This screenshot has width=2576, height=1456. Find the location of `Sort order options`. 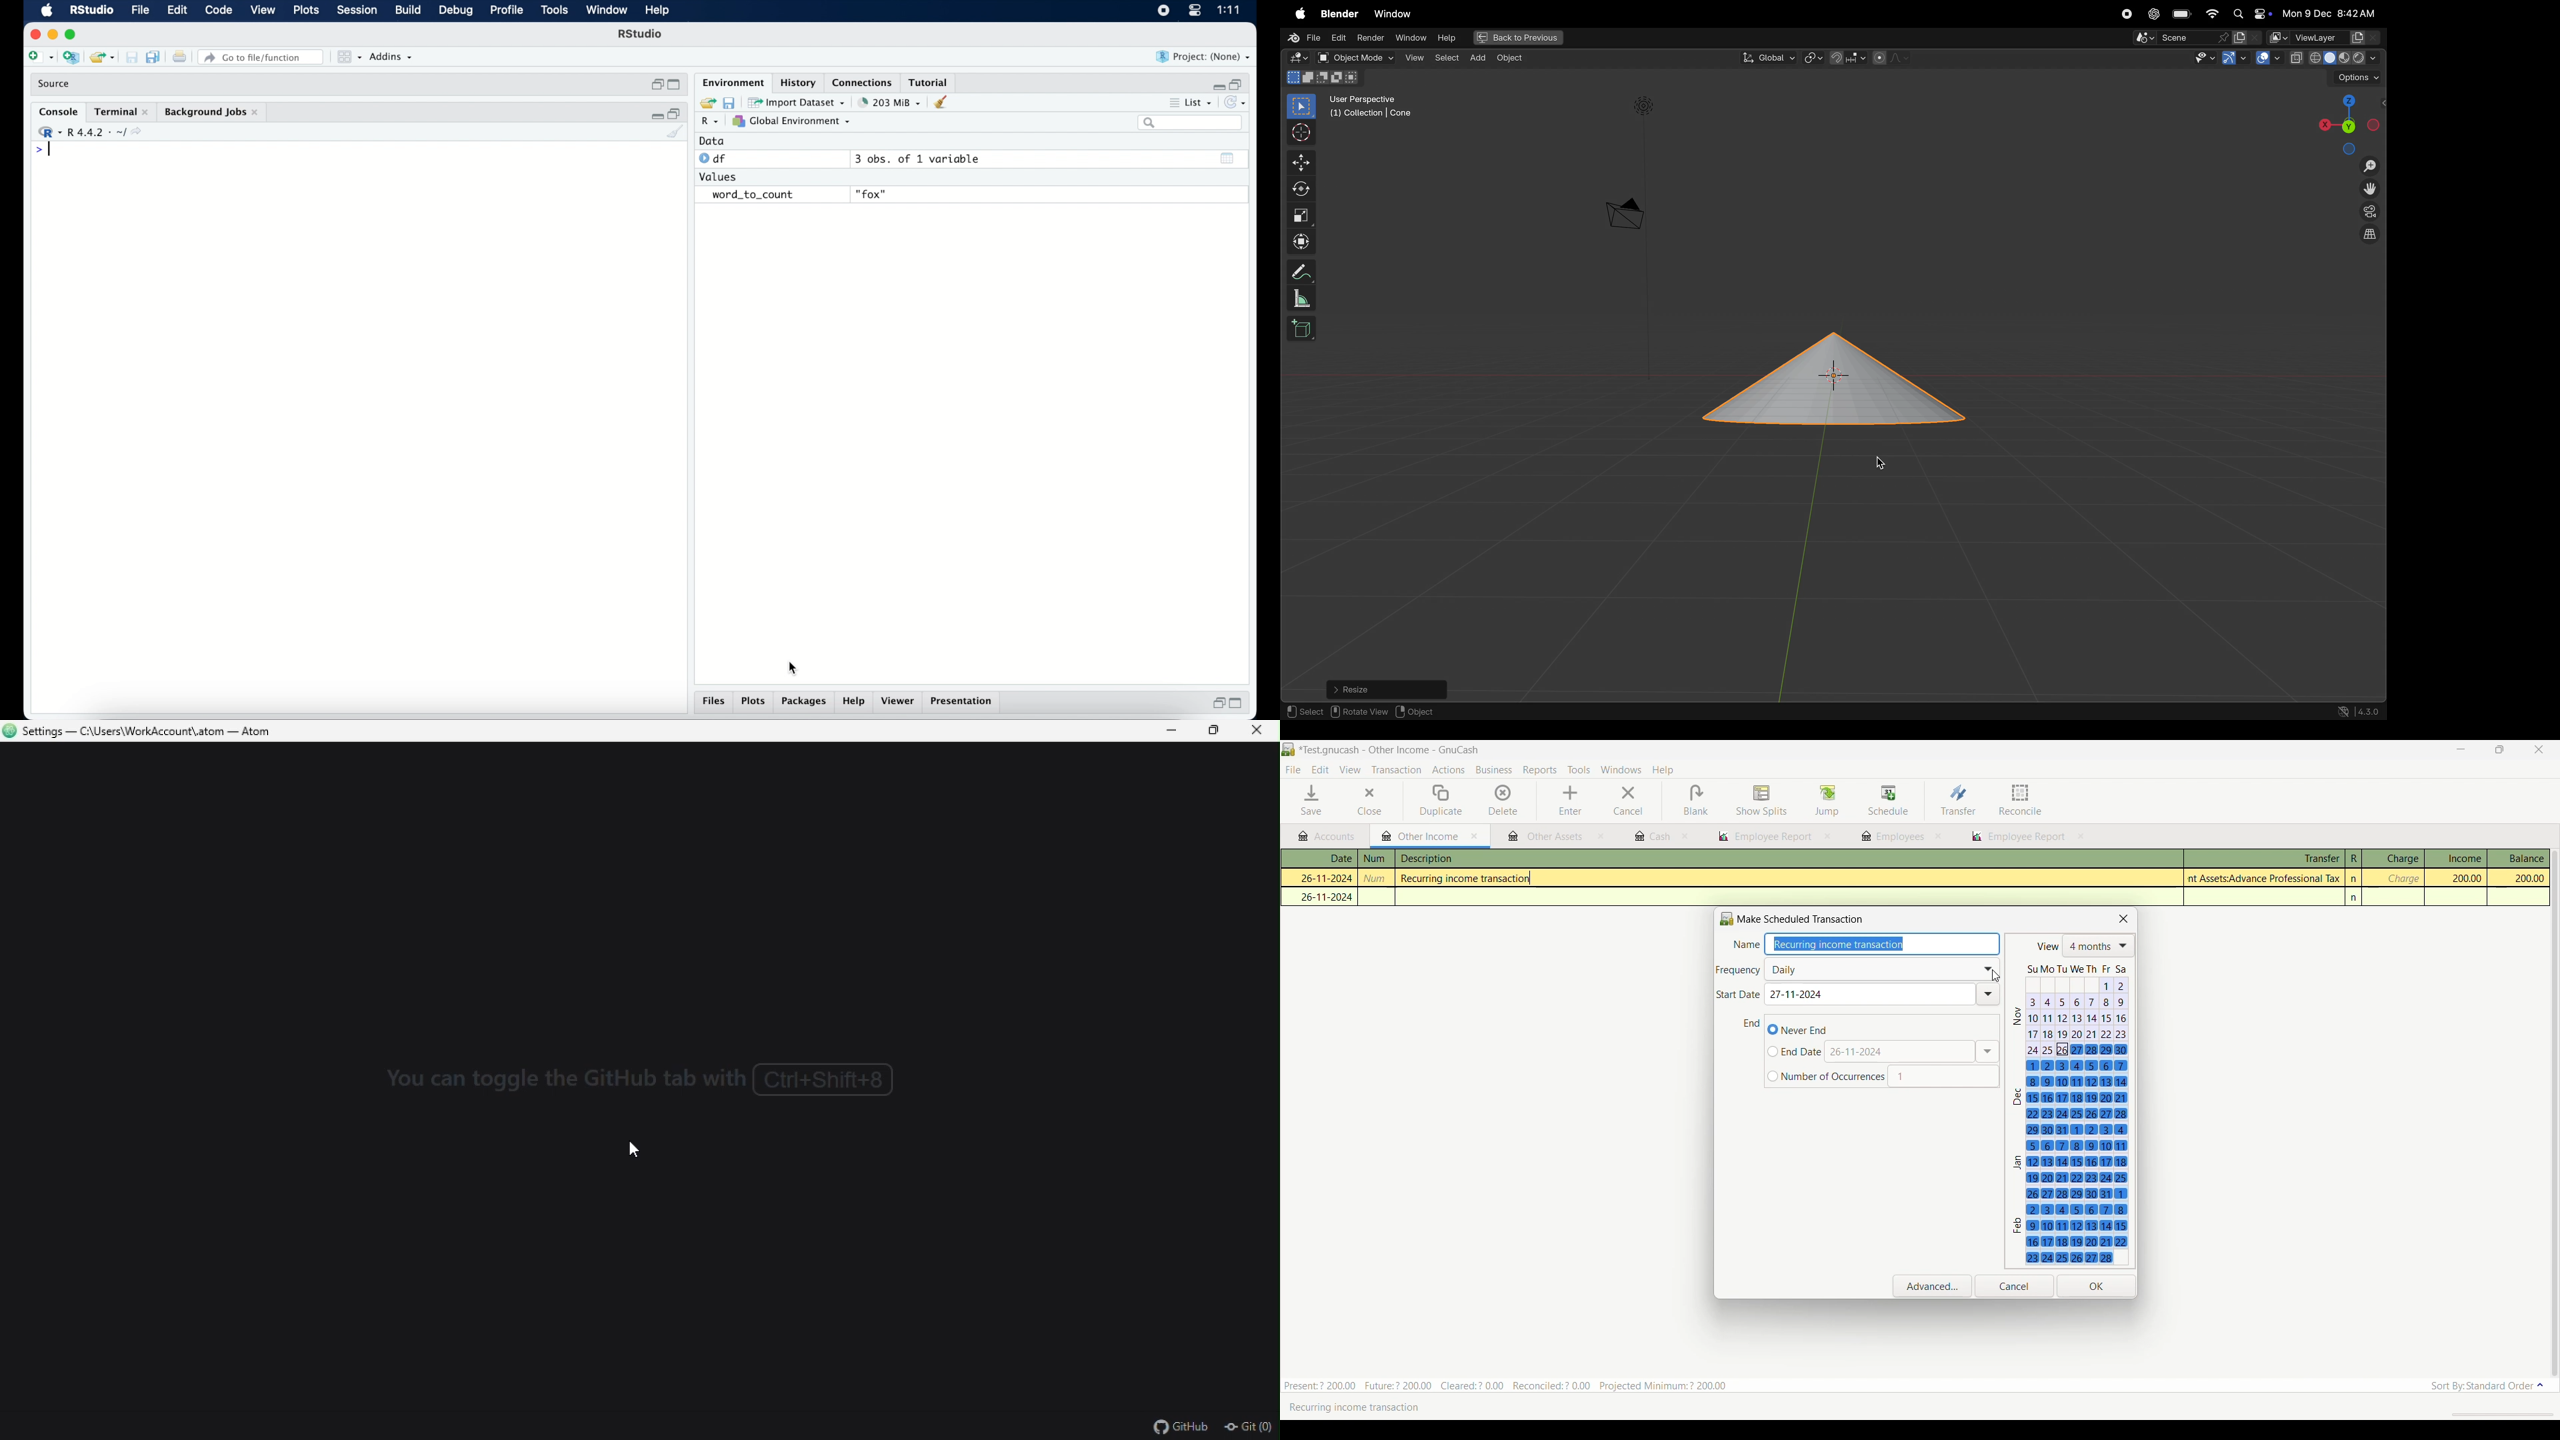

Sort order options is located at coordinates (2487, 1386).